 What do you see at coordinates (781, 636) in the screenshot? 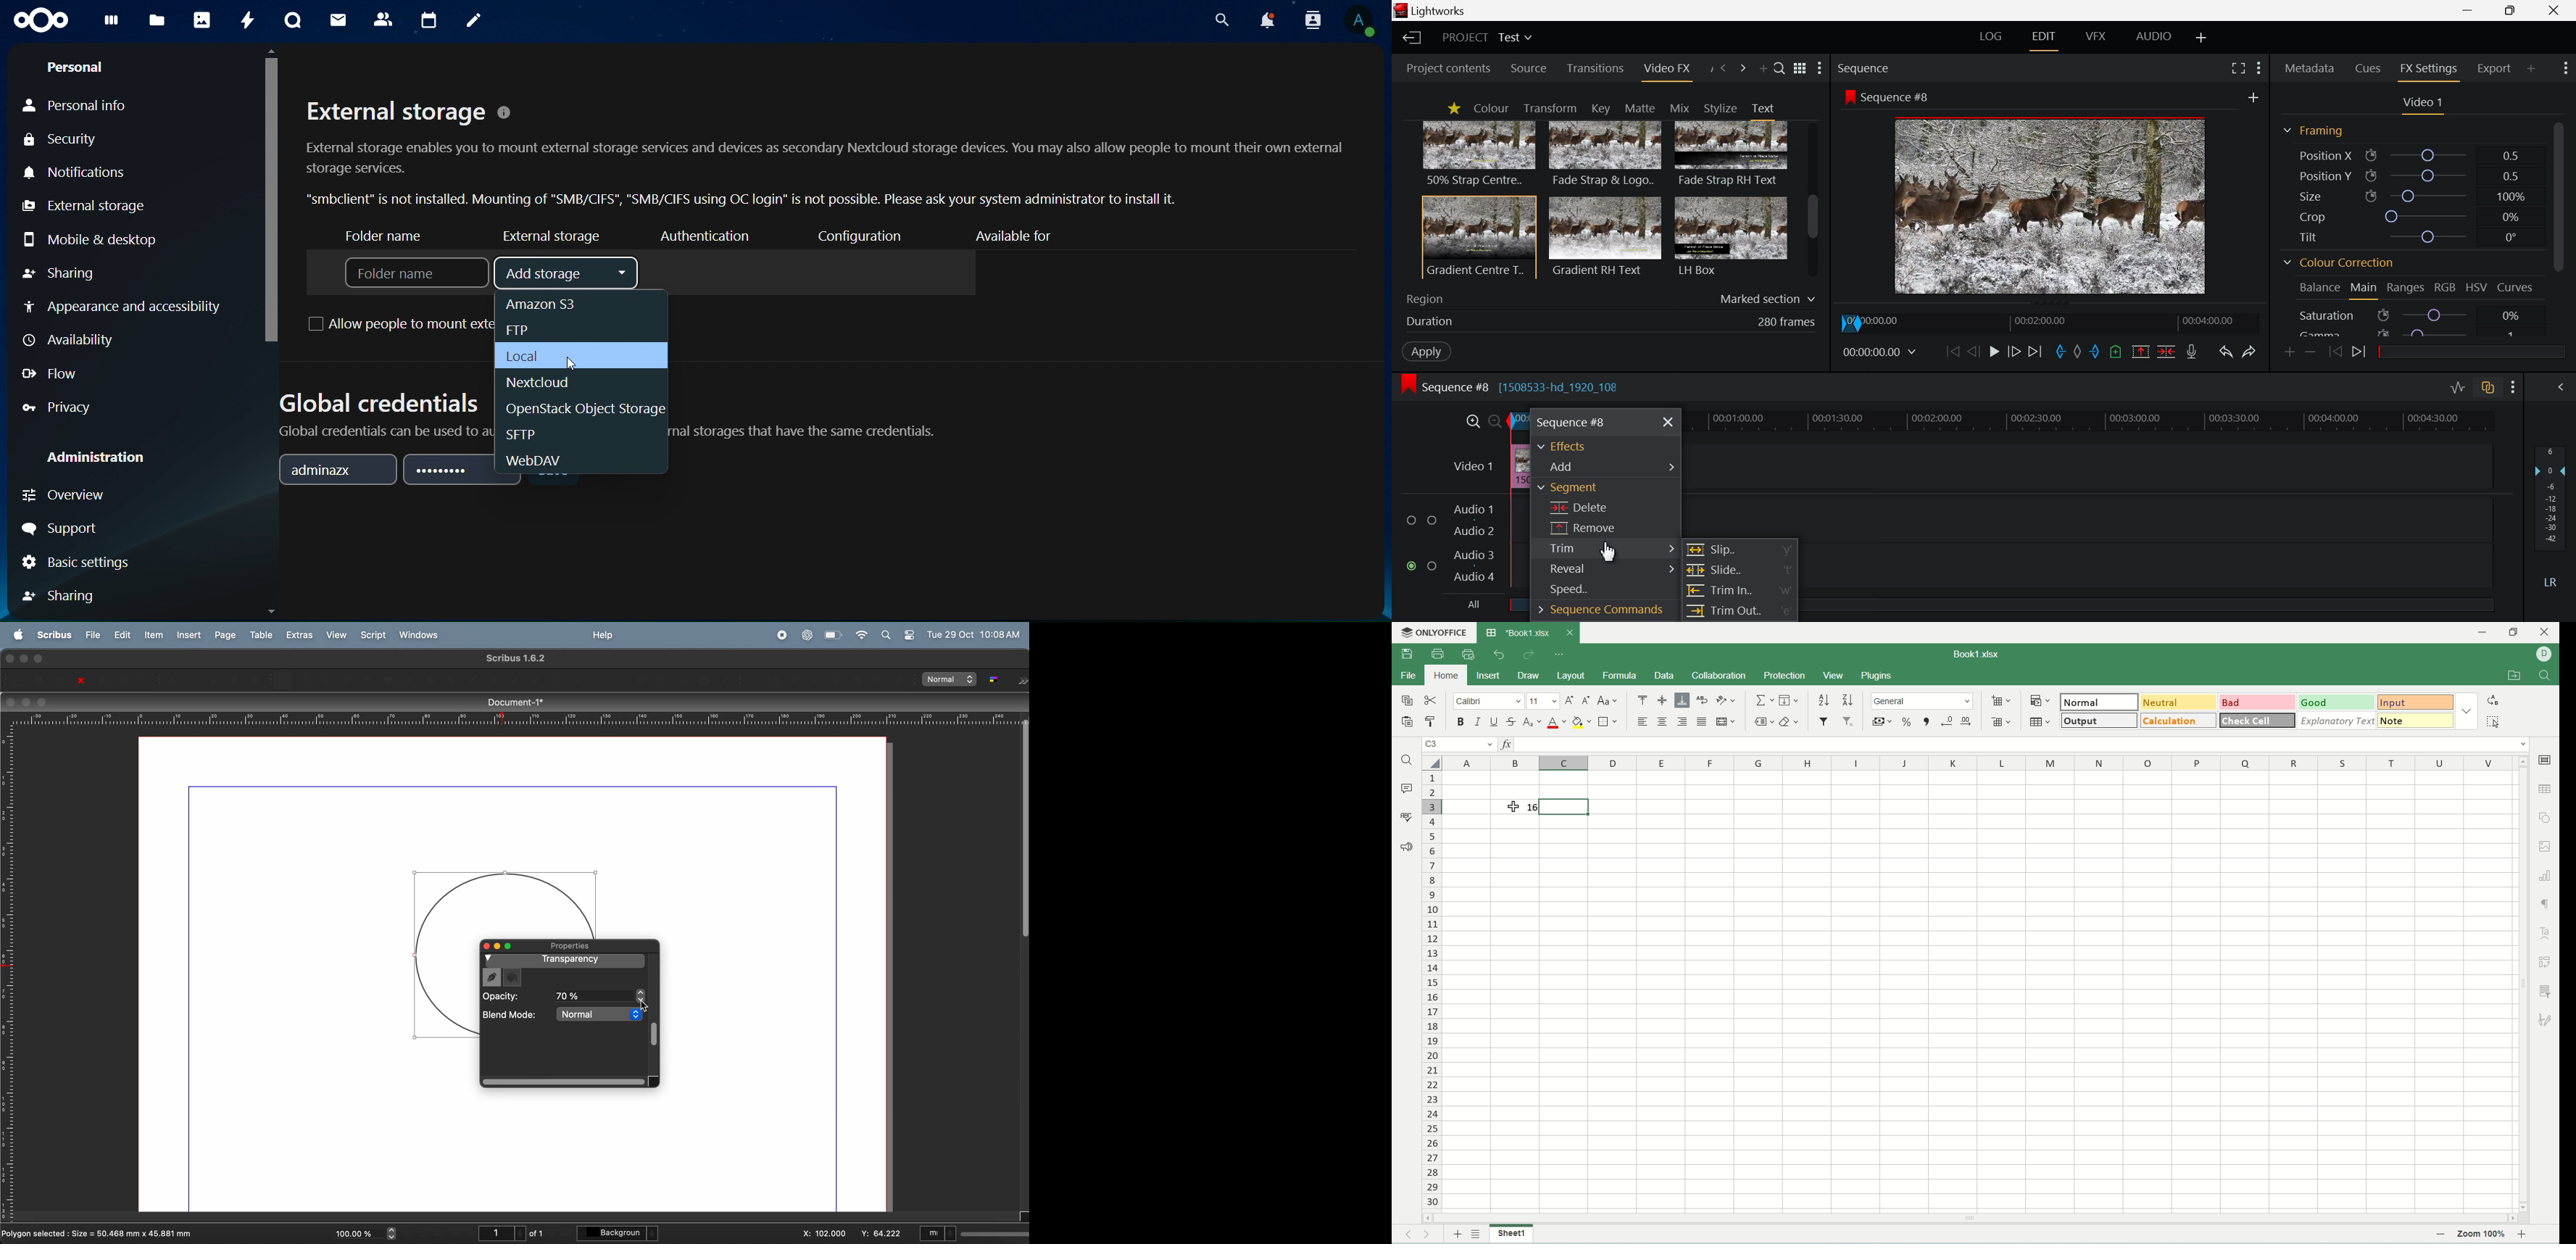
I see `record` at bounding box center [781, 636].